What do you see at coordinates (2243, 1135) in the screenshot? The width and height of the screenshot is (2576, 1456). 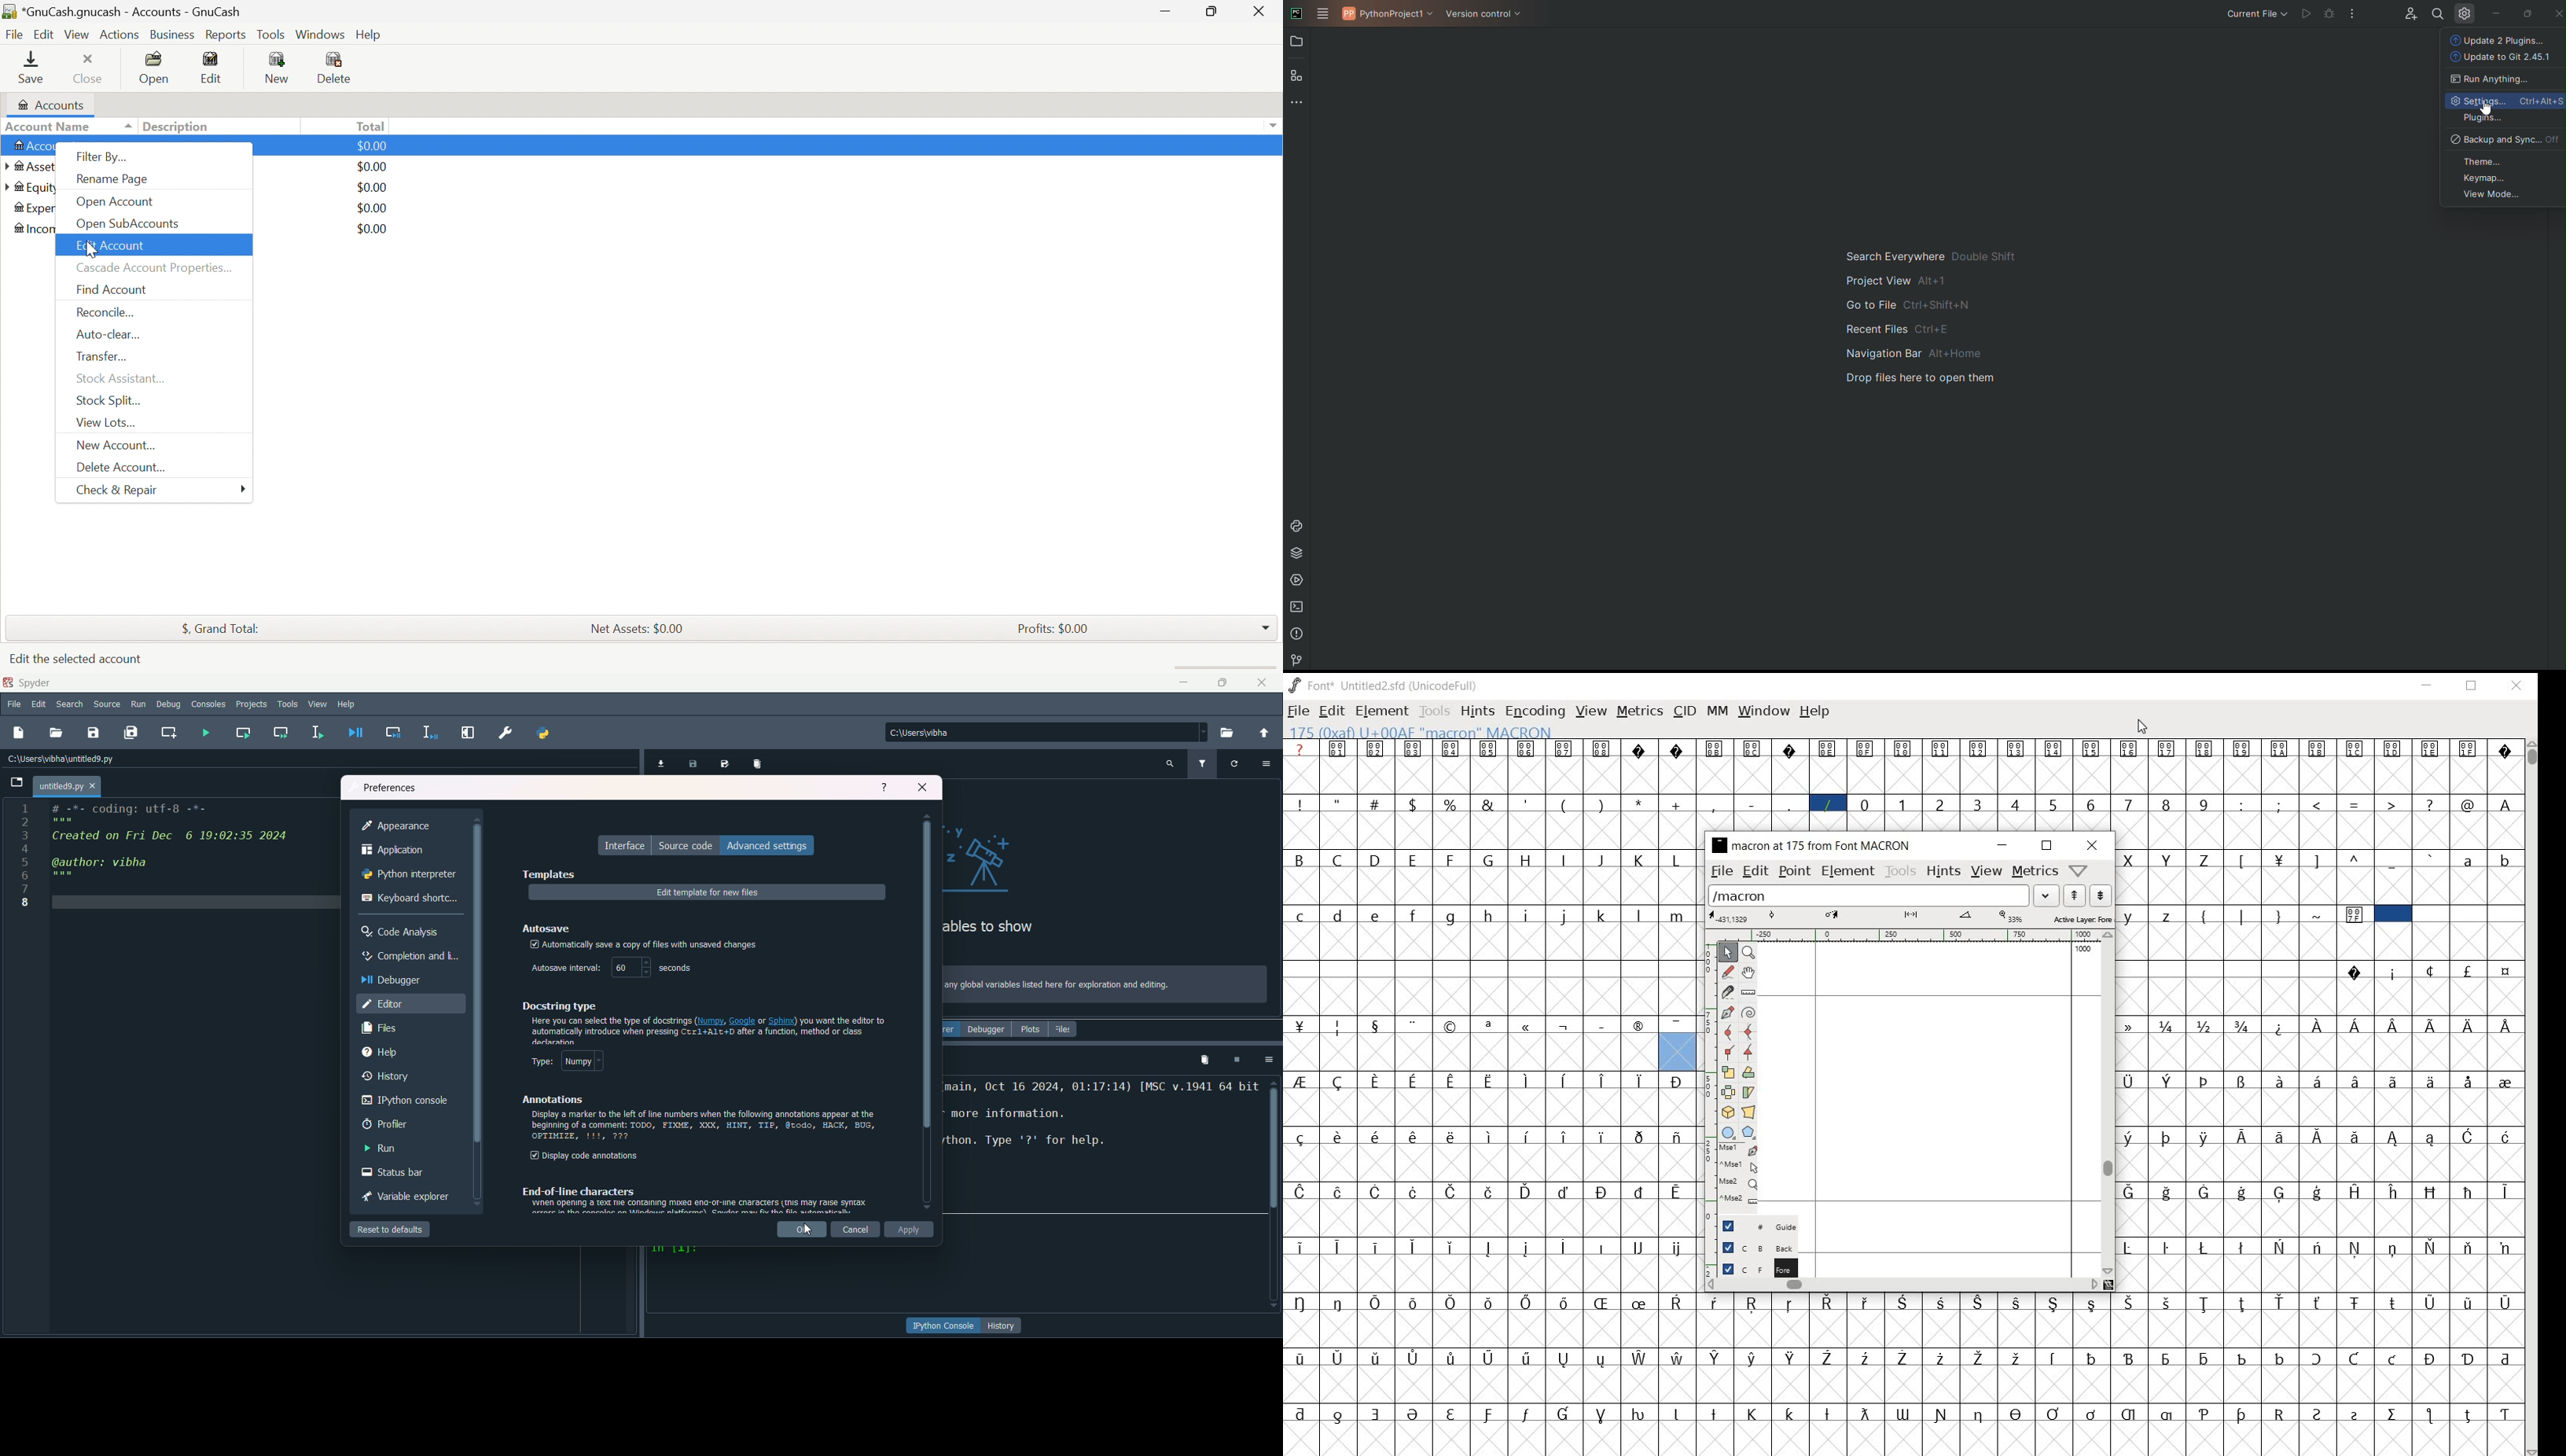 I see `Symbol` at bounding box center [2243, 1135].